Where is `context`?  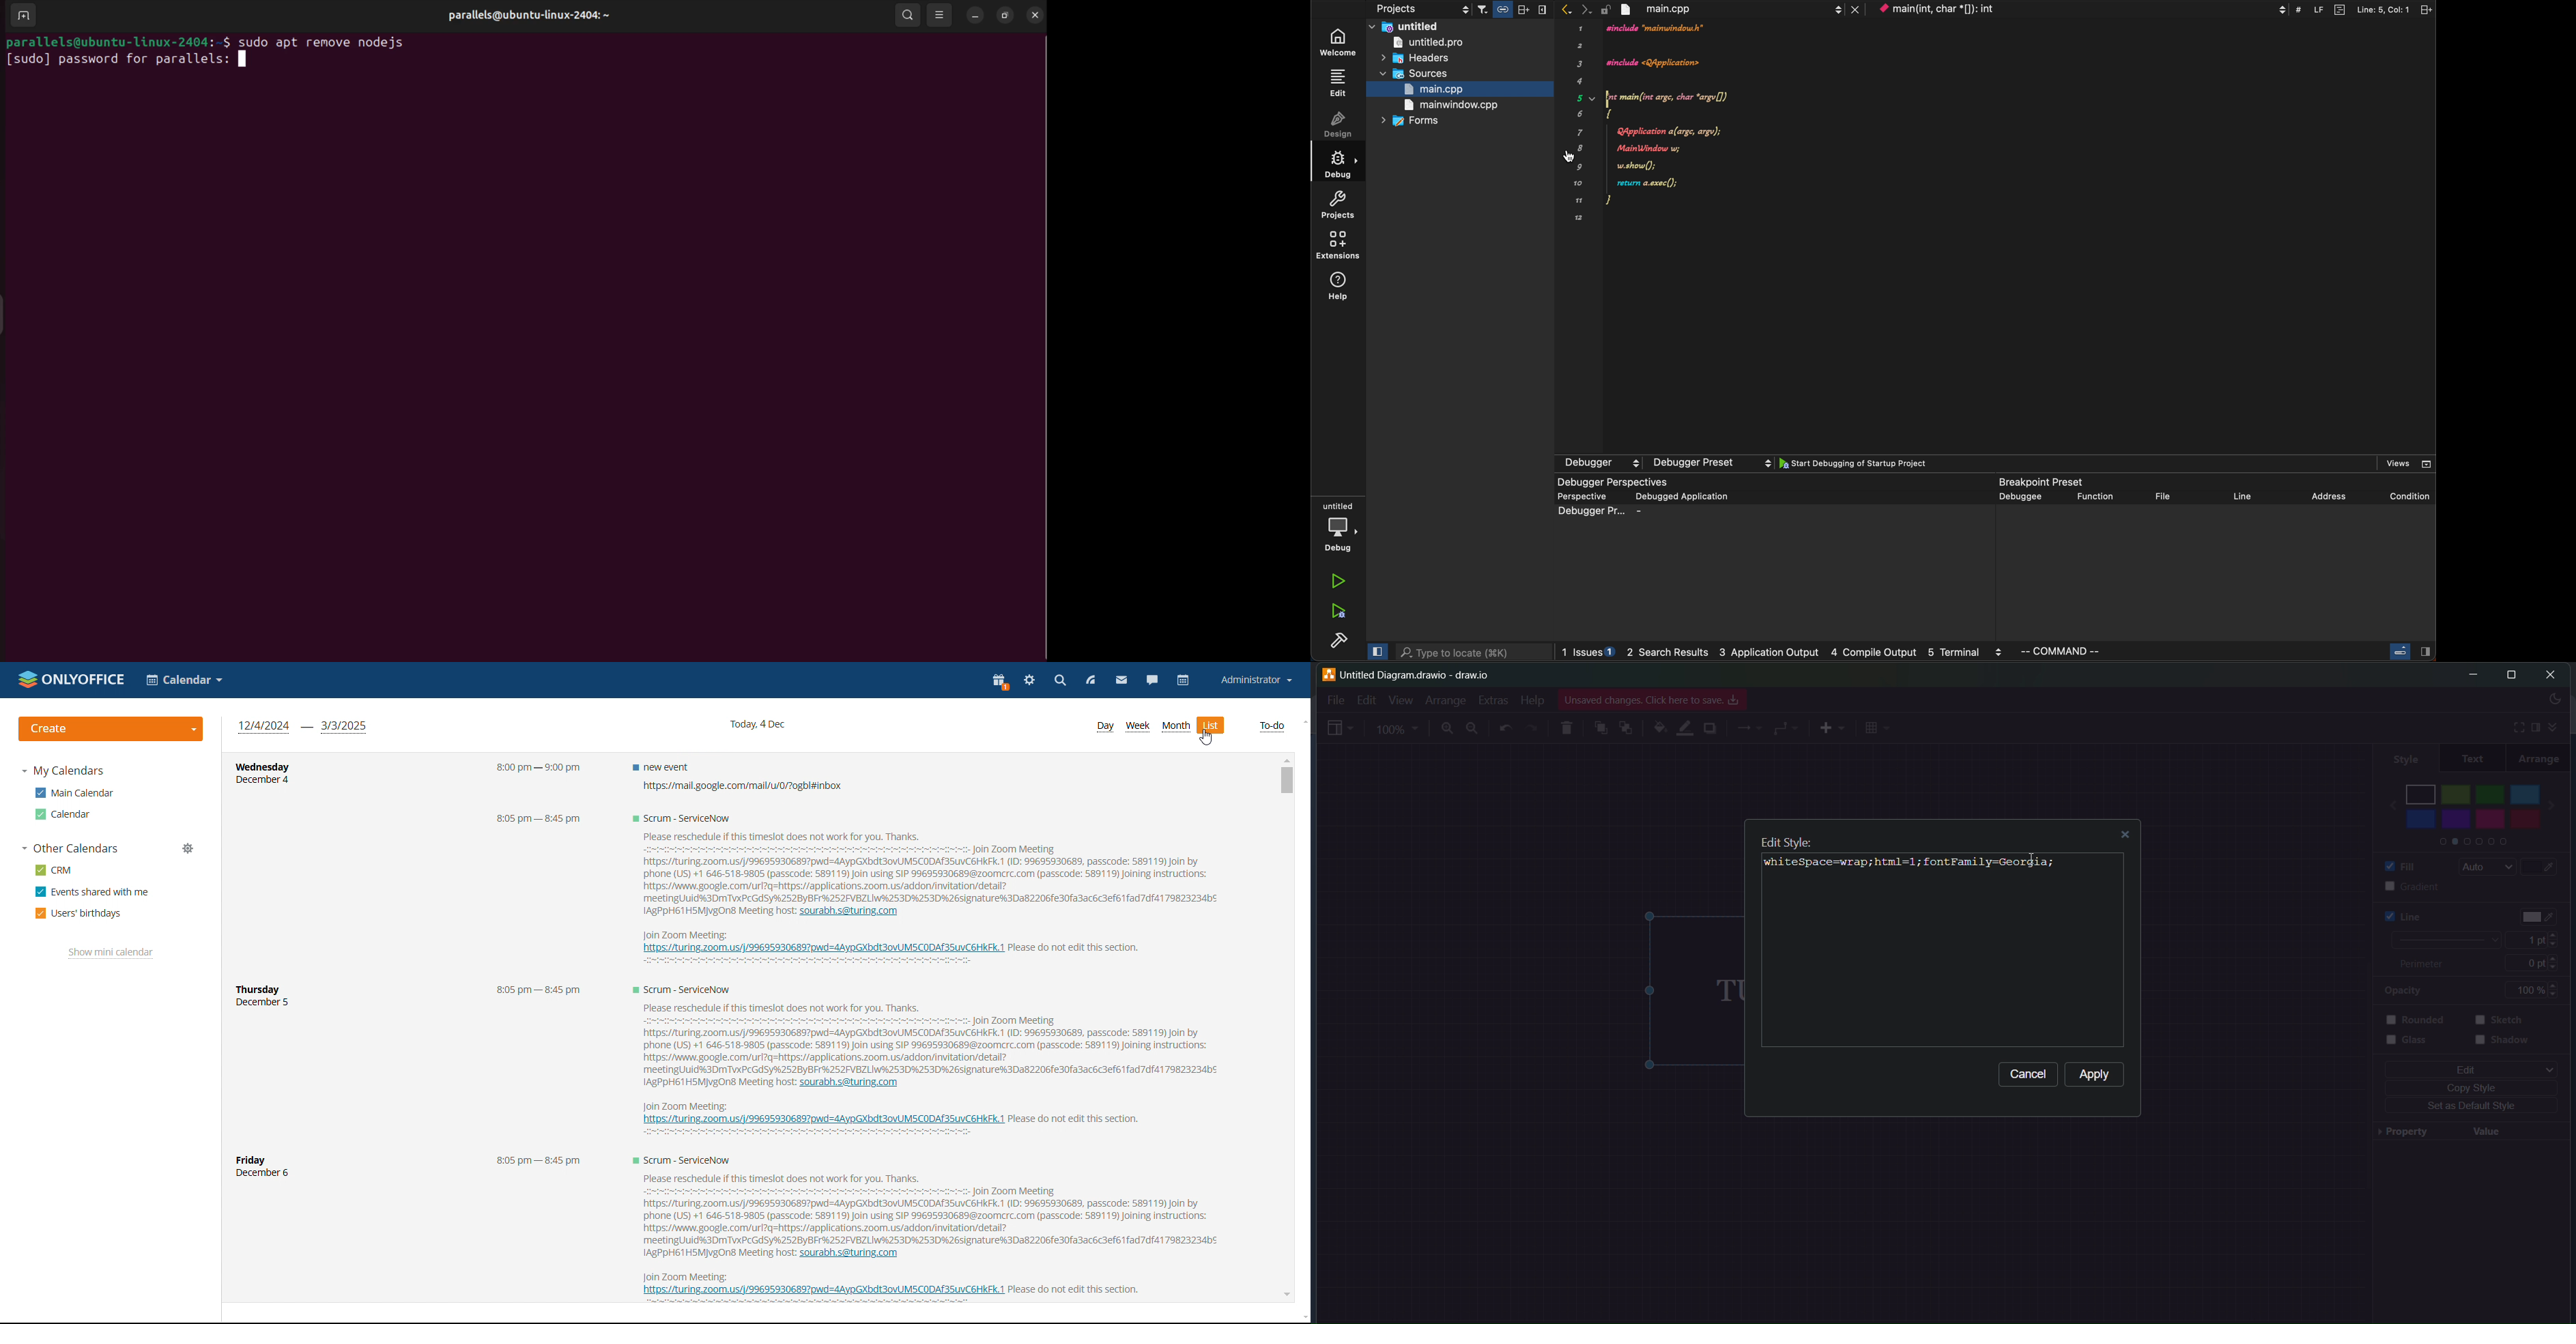 context is located at coordinates (2080, 9).